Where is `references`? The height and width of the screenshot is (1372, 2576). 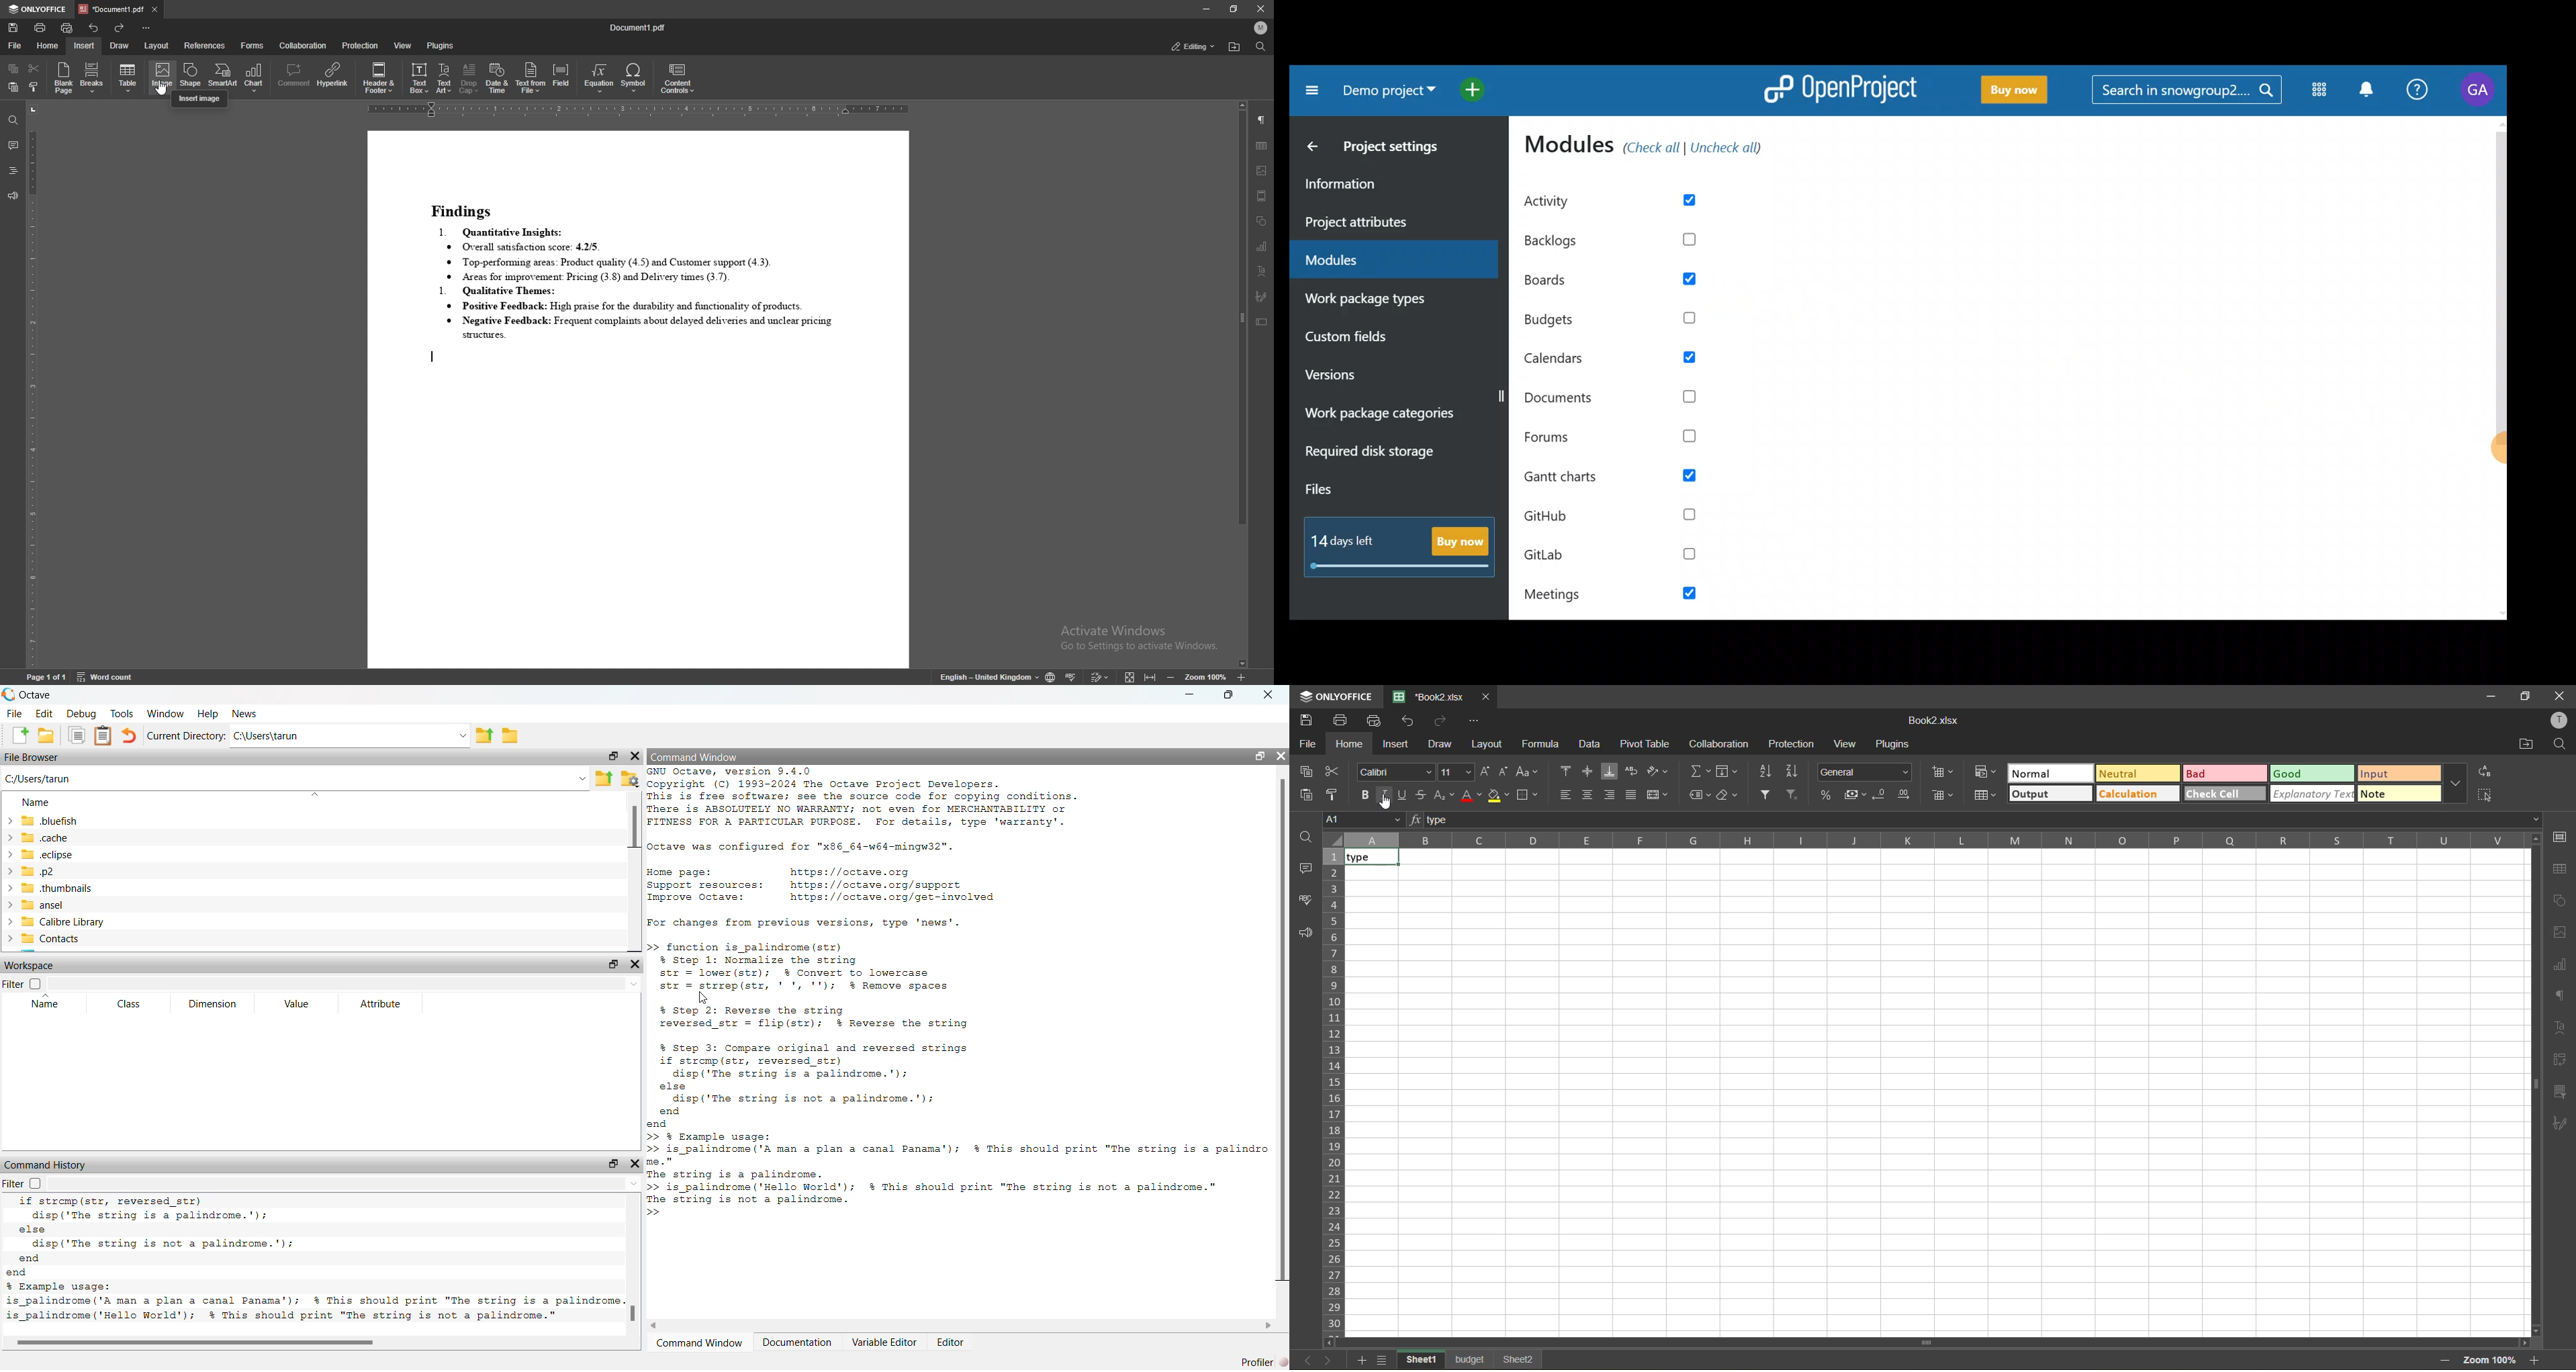
references is located at coordinates (205, 46).